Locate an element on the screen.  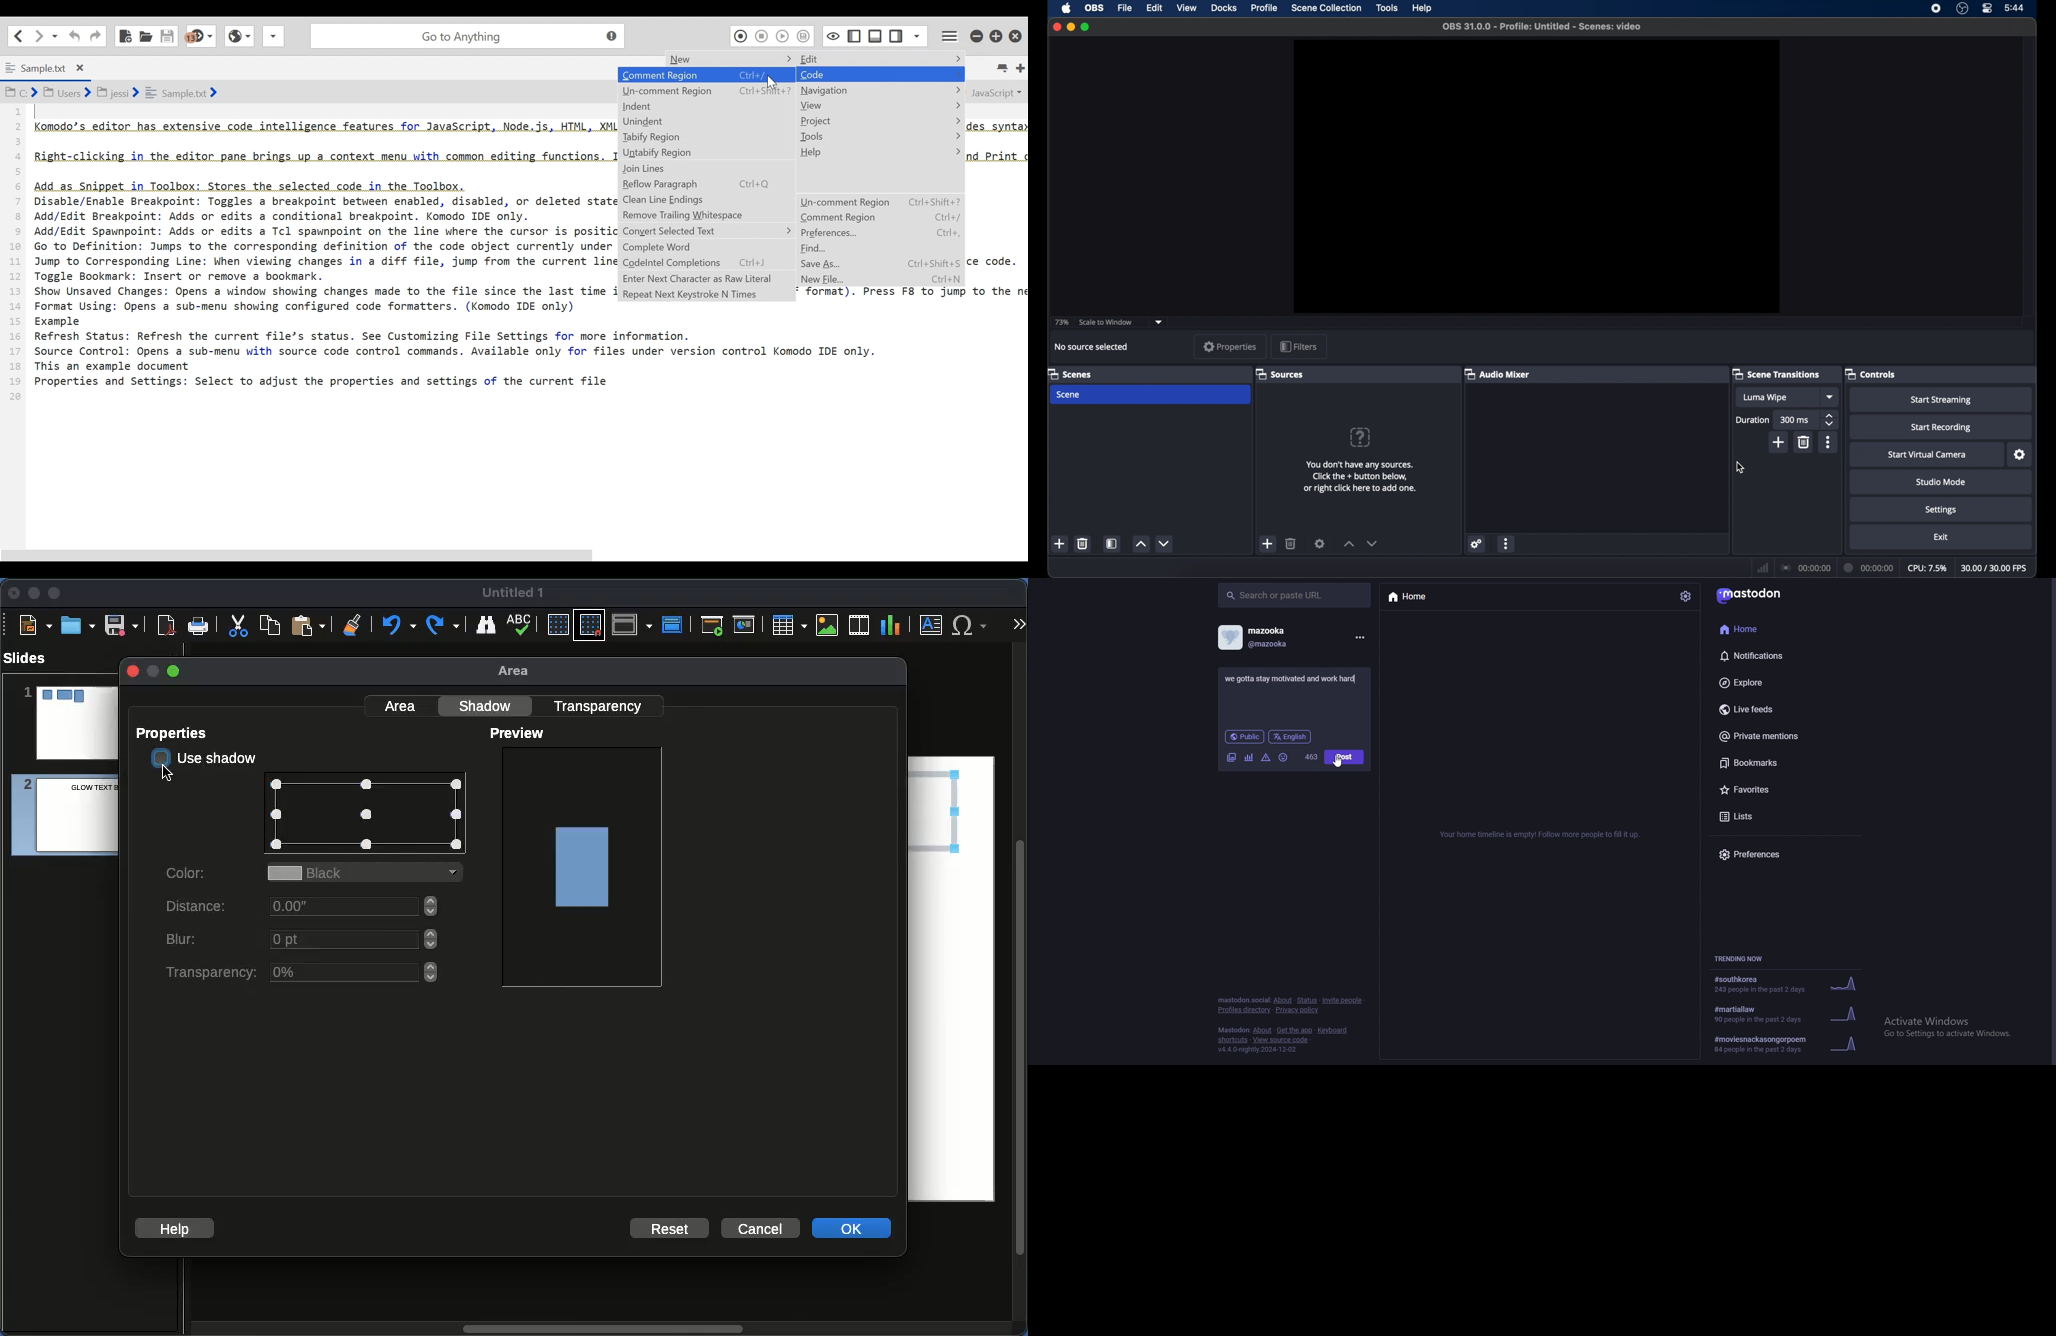
Distance is located at coordinates (304, 910).